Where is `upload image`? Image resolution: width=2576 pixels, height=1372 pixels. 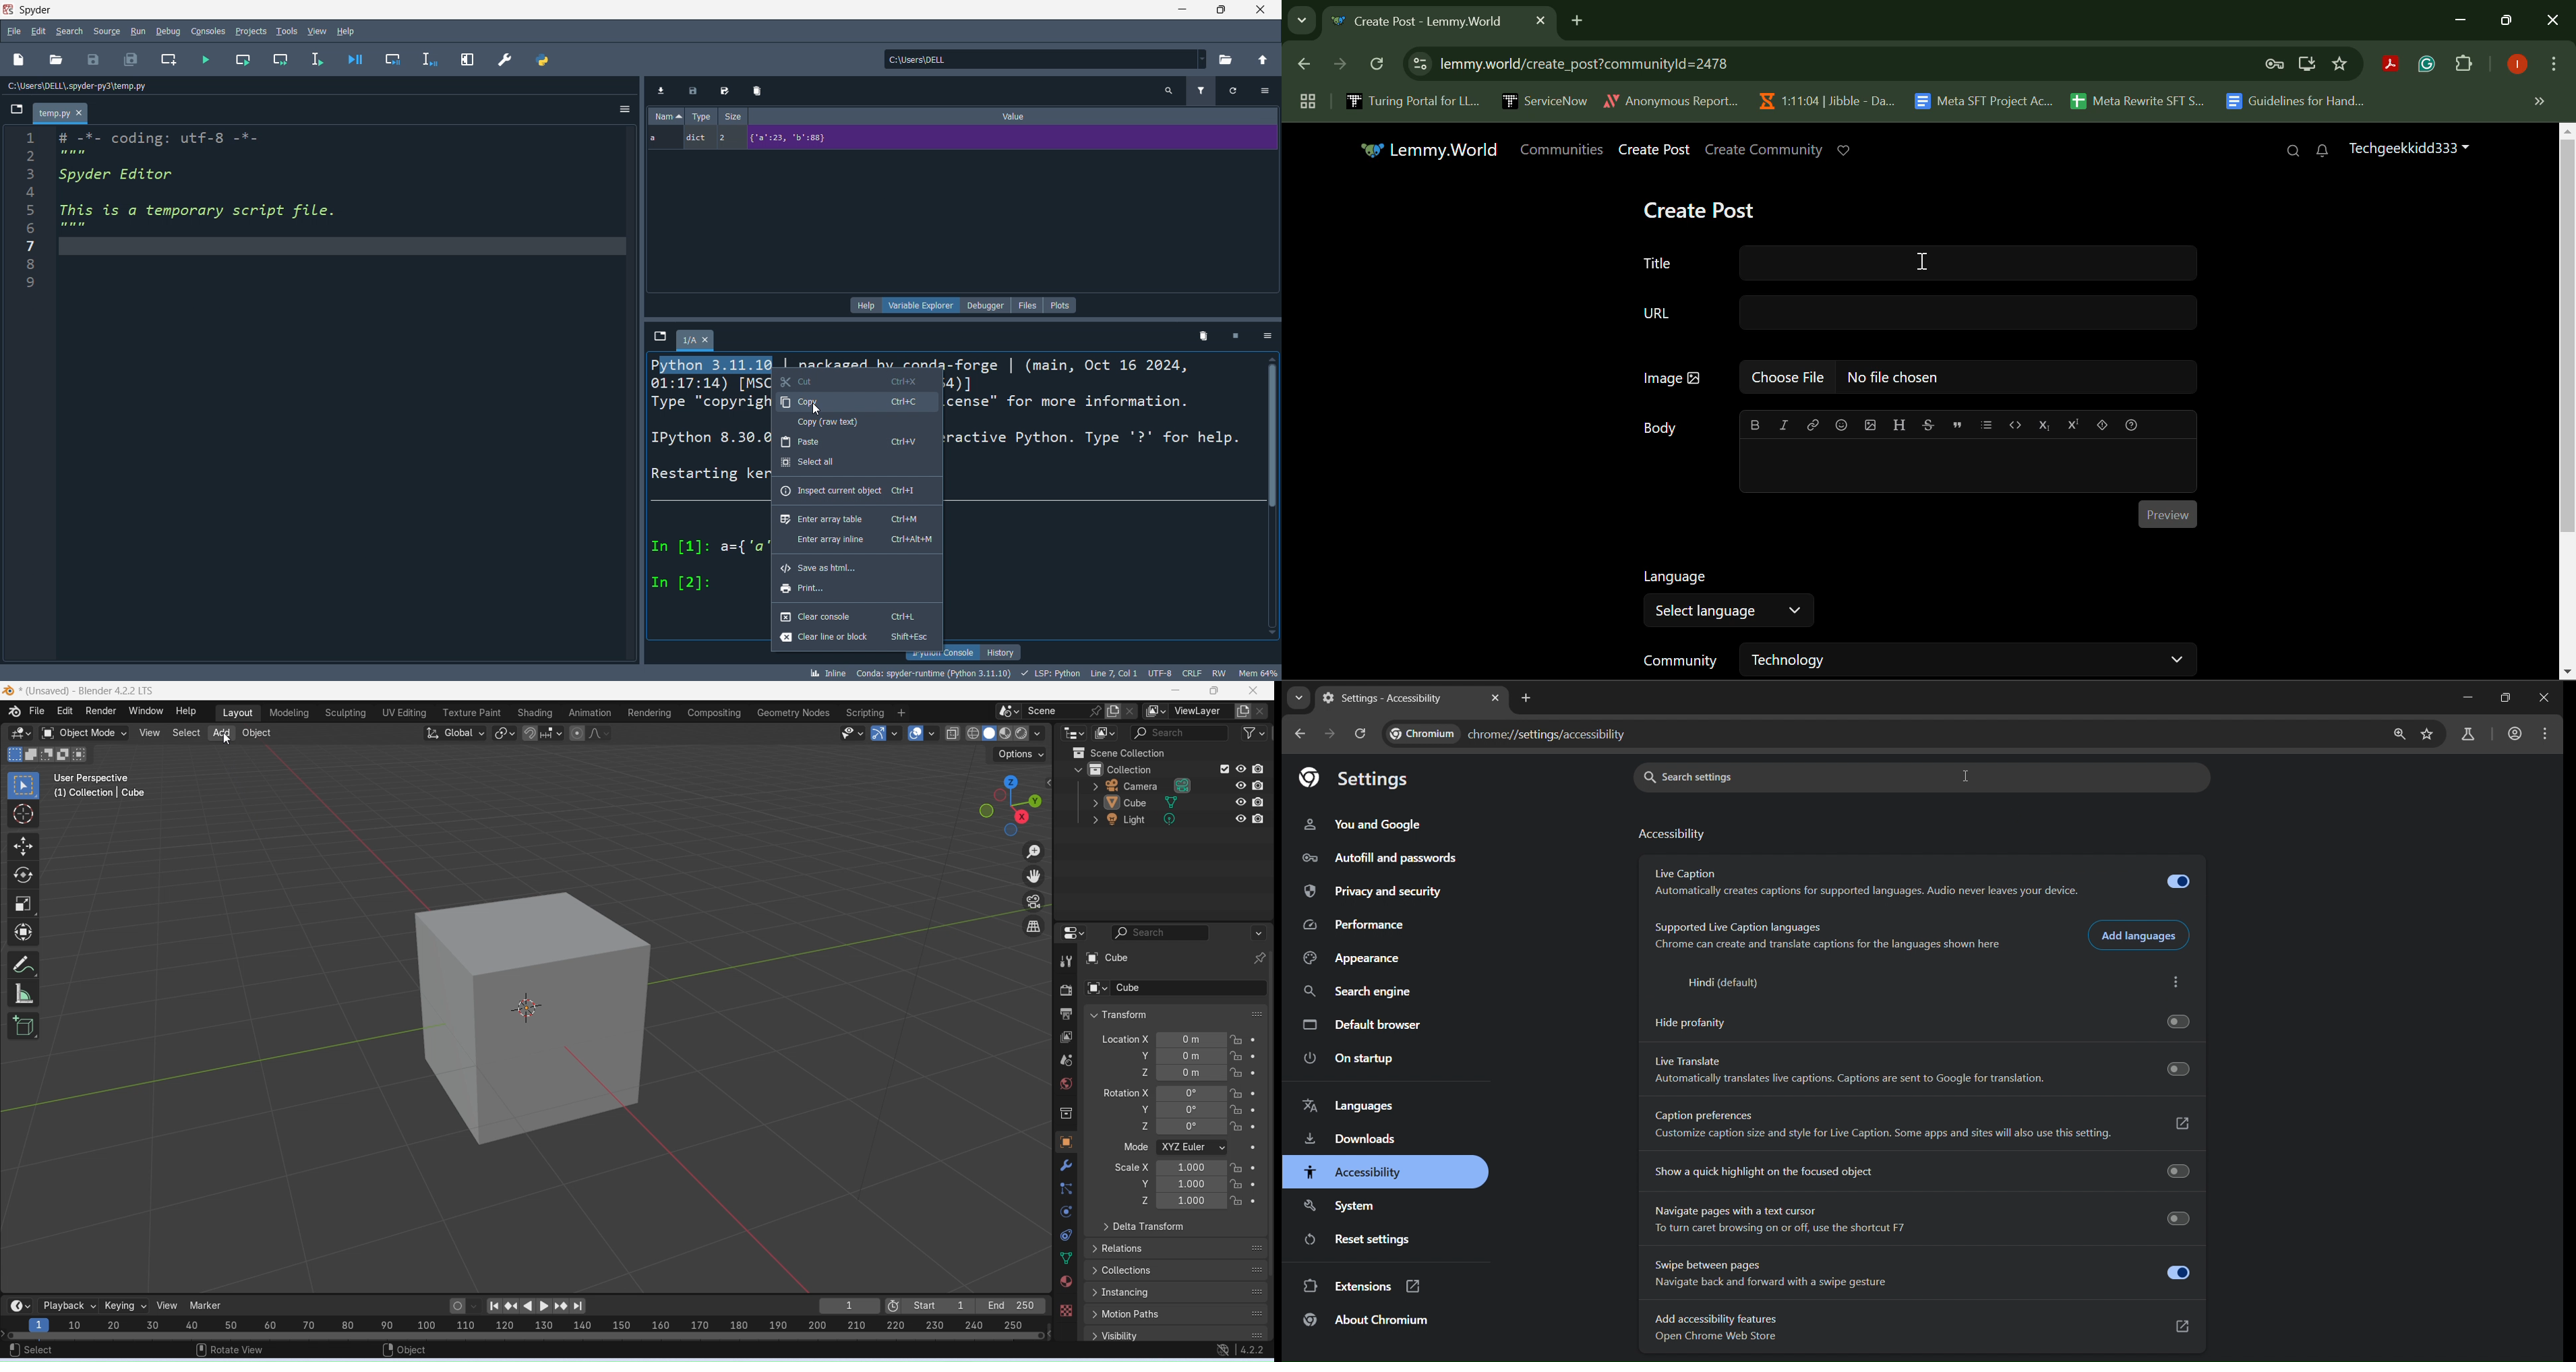
upload image is located at coordinates (1871, 424).